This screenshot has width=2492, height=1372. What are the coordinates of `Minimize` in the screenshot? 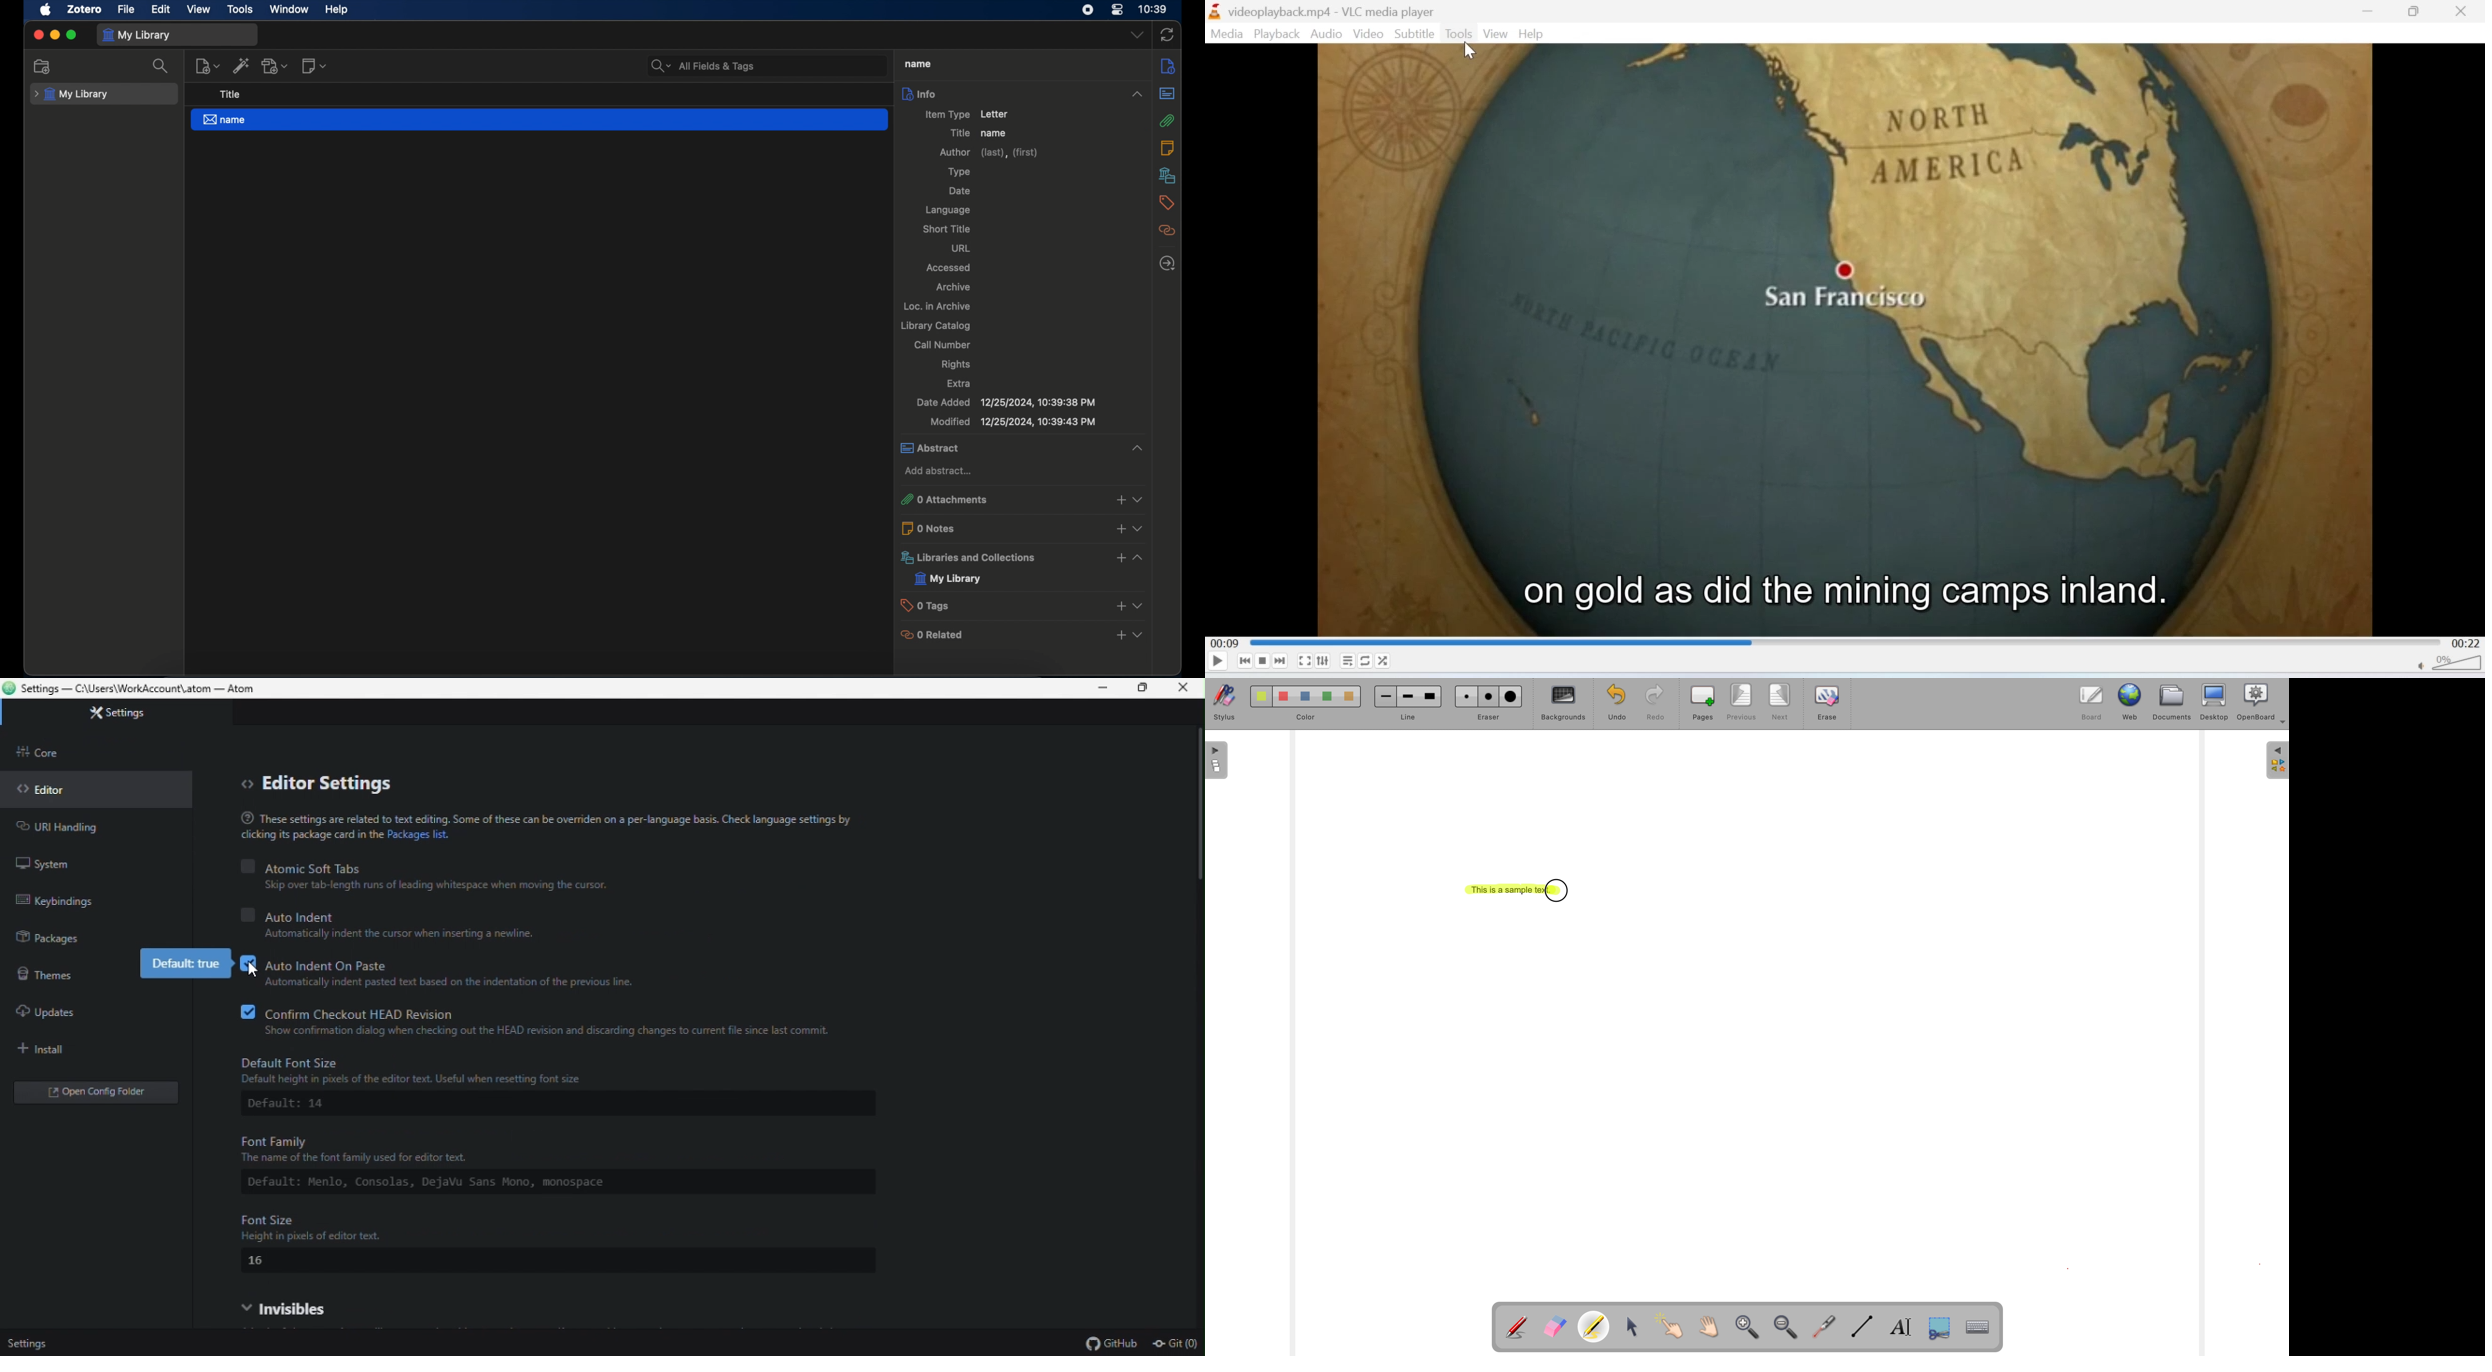 It's located at (1099, 690).